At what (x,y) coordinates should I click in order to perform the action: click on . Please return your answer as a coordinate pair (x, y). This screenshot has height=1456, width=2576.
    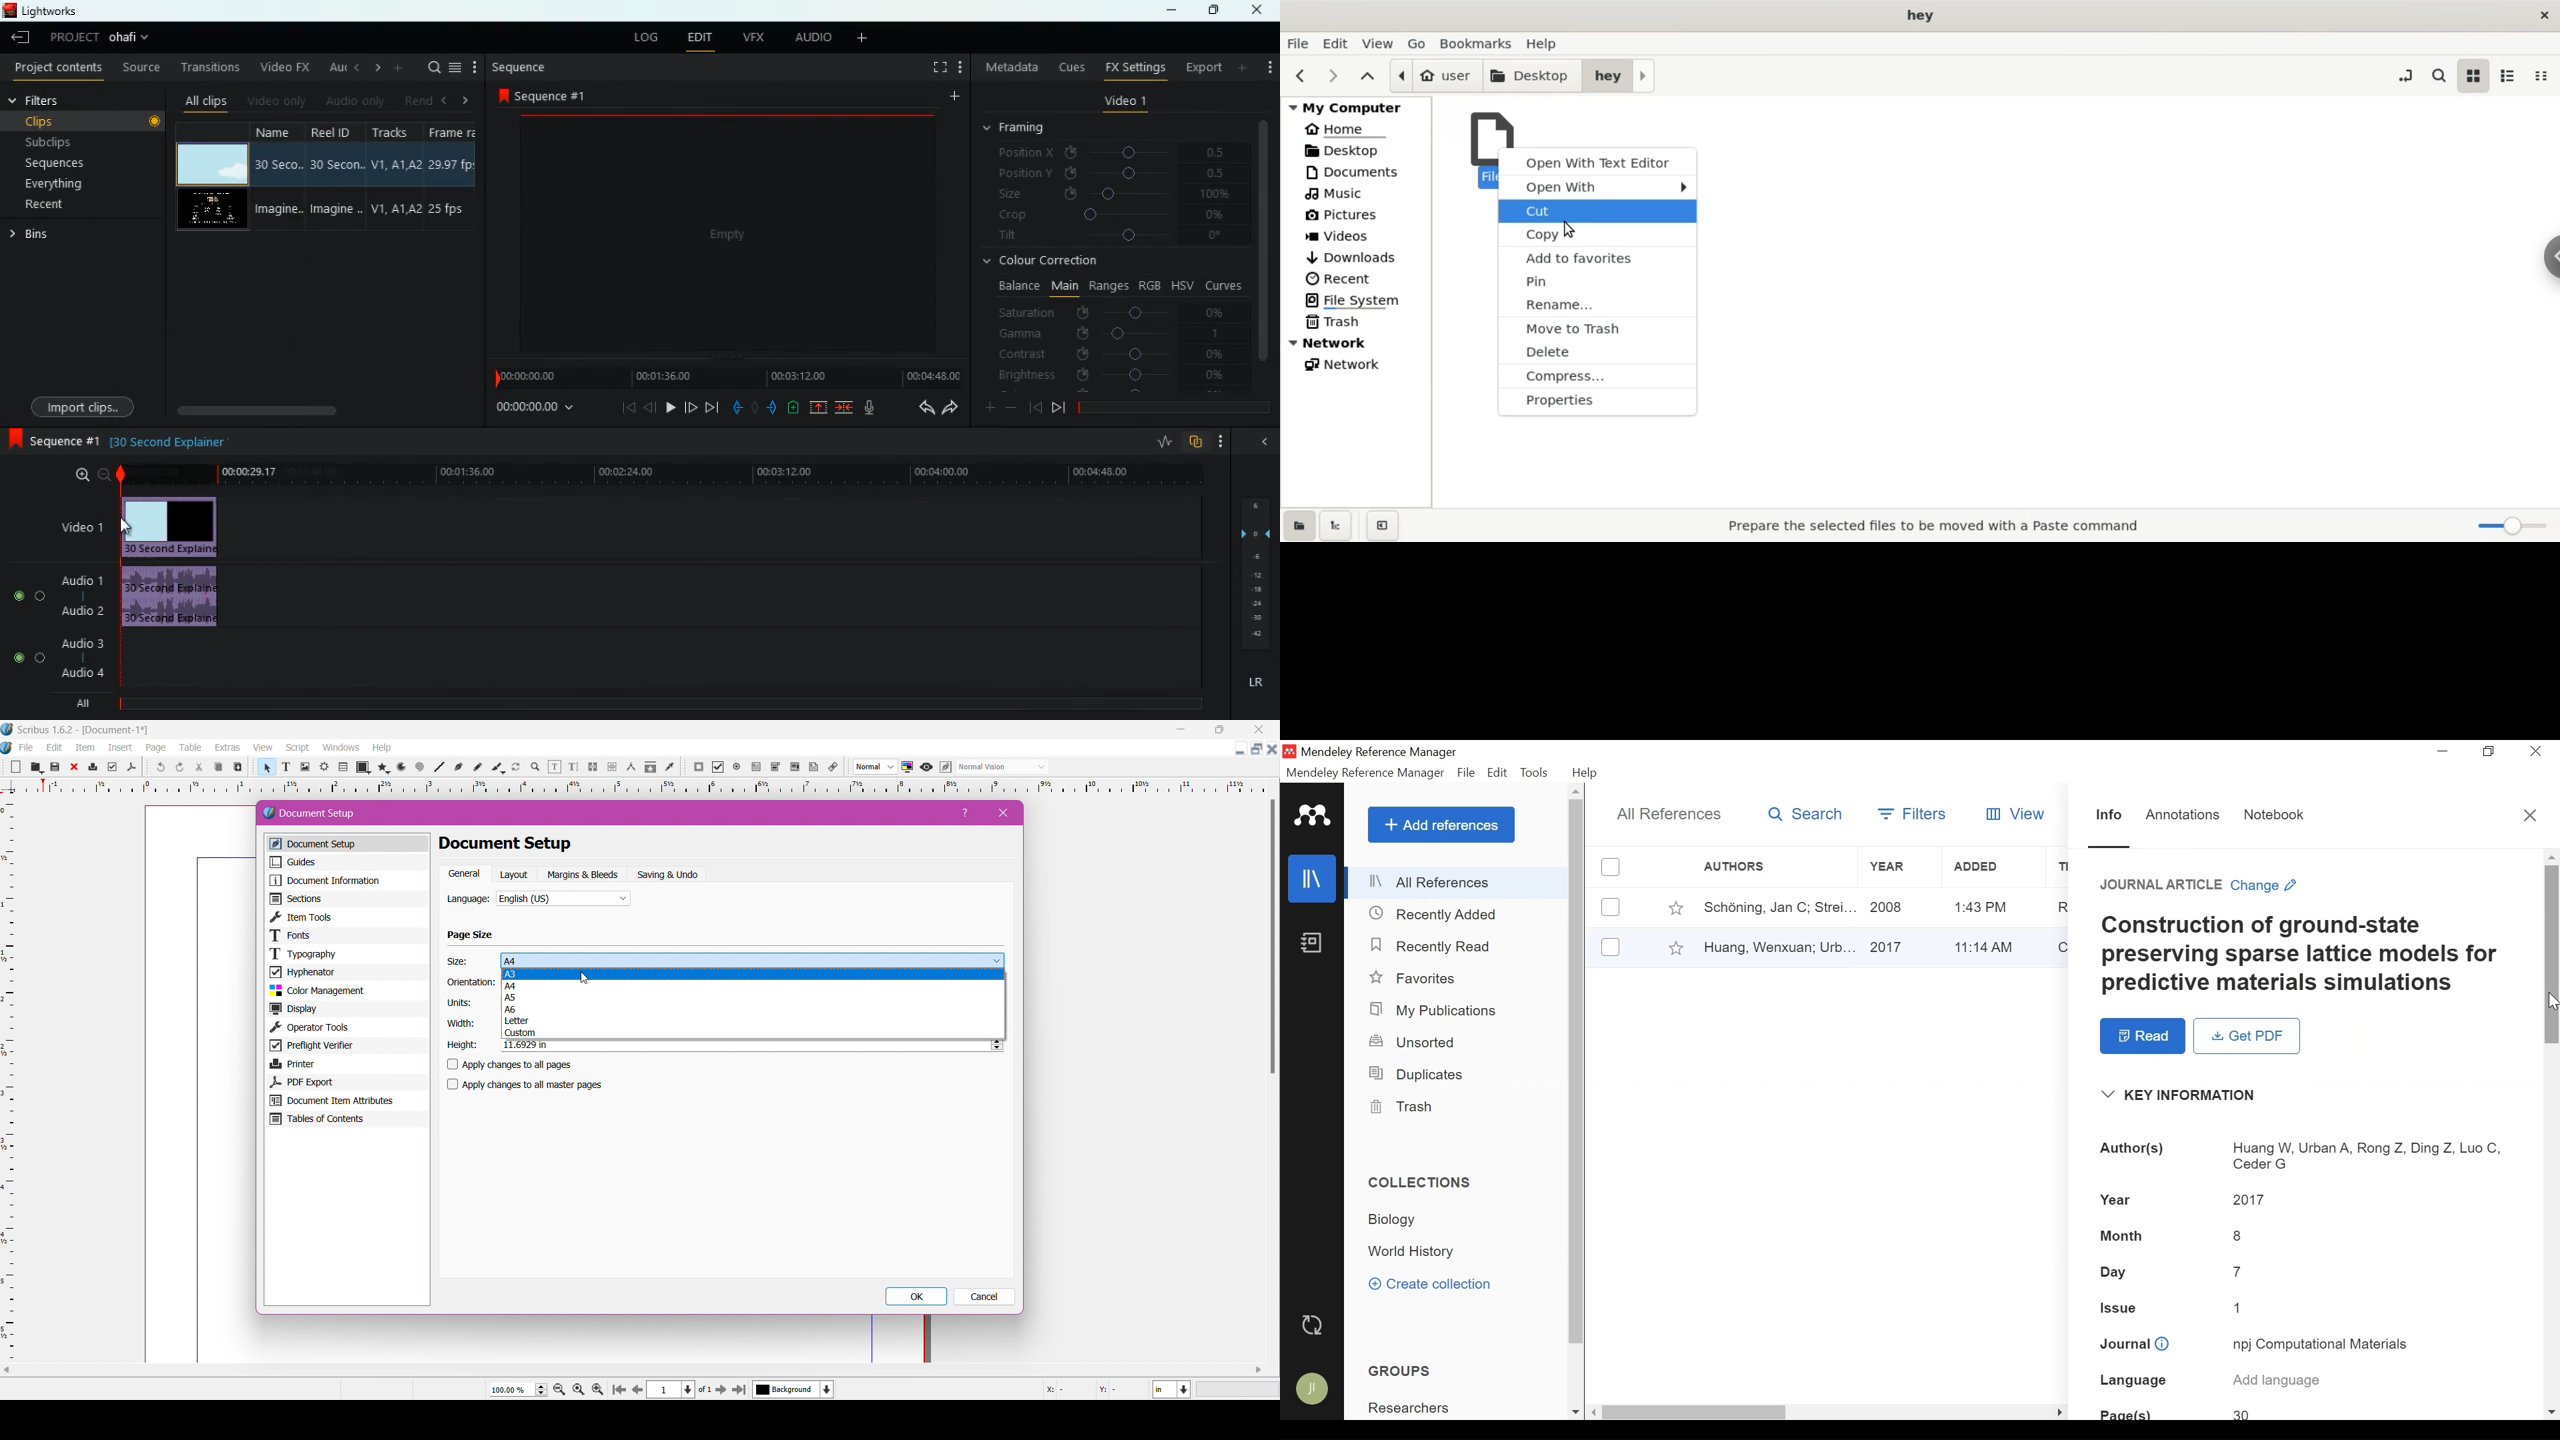
    Looking at the image, I should click on (132, 767).